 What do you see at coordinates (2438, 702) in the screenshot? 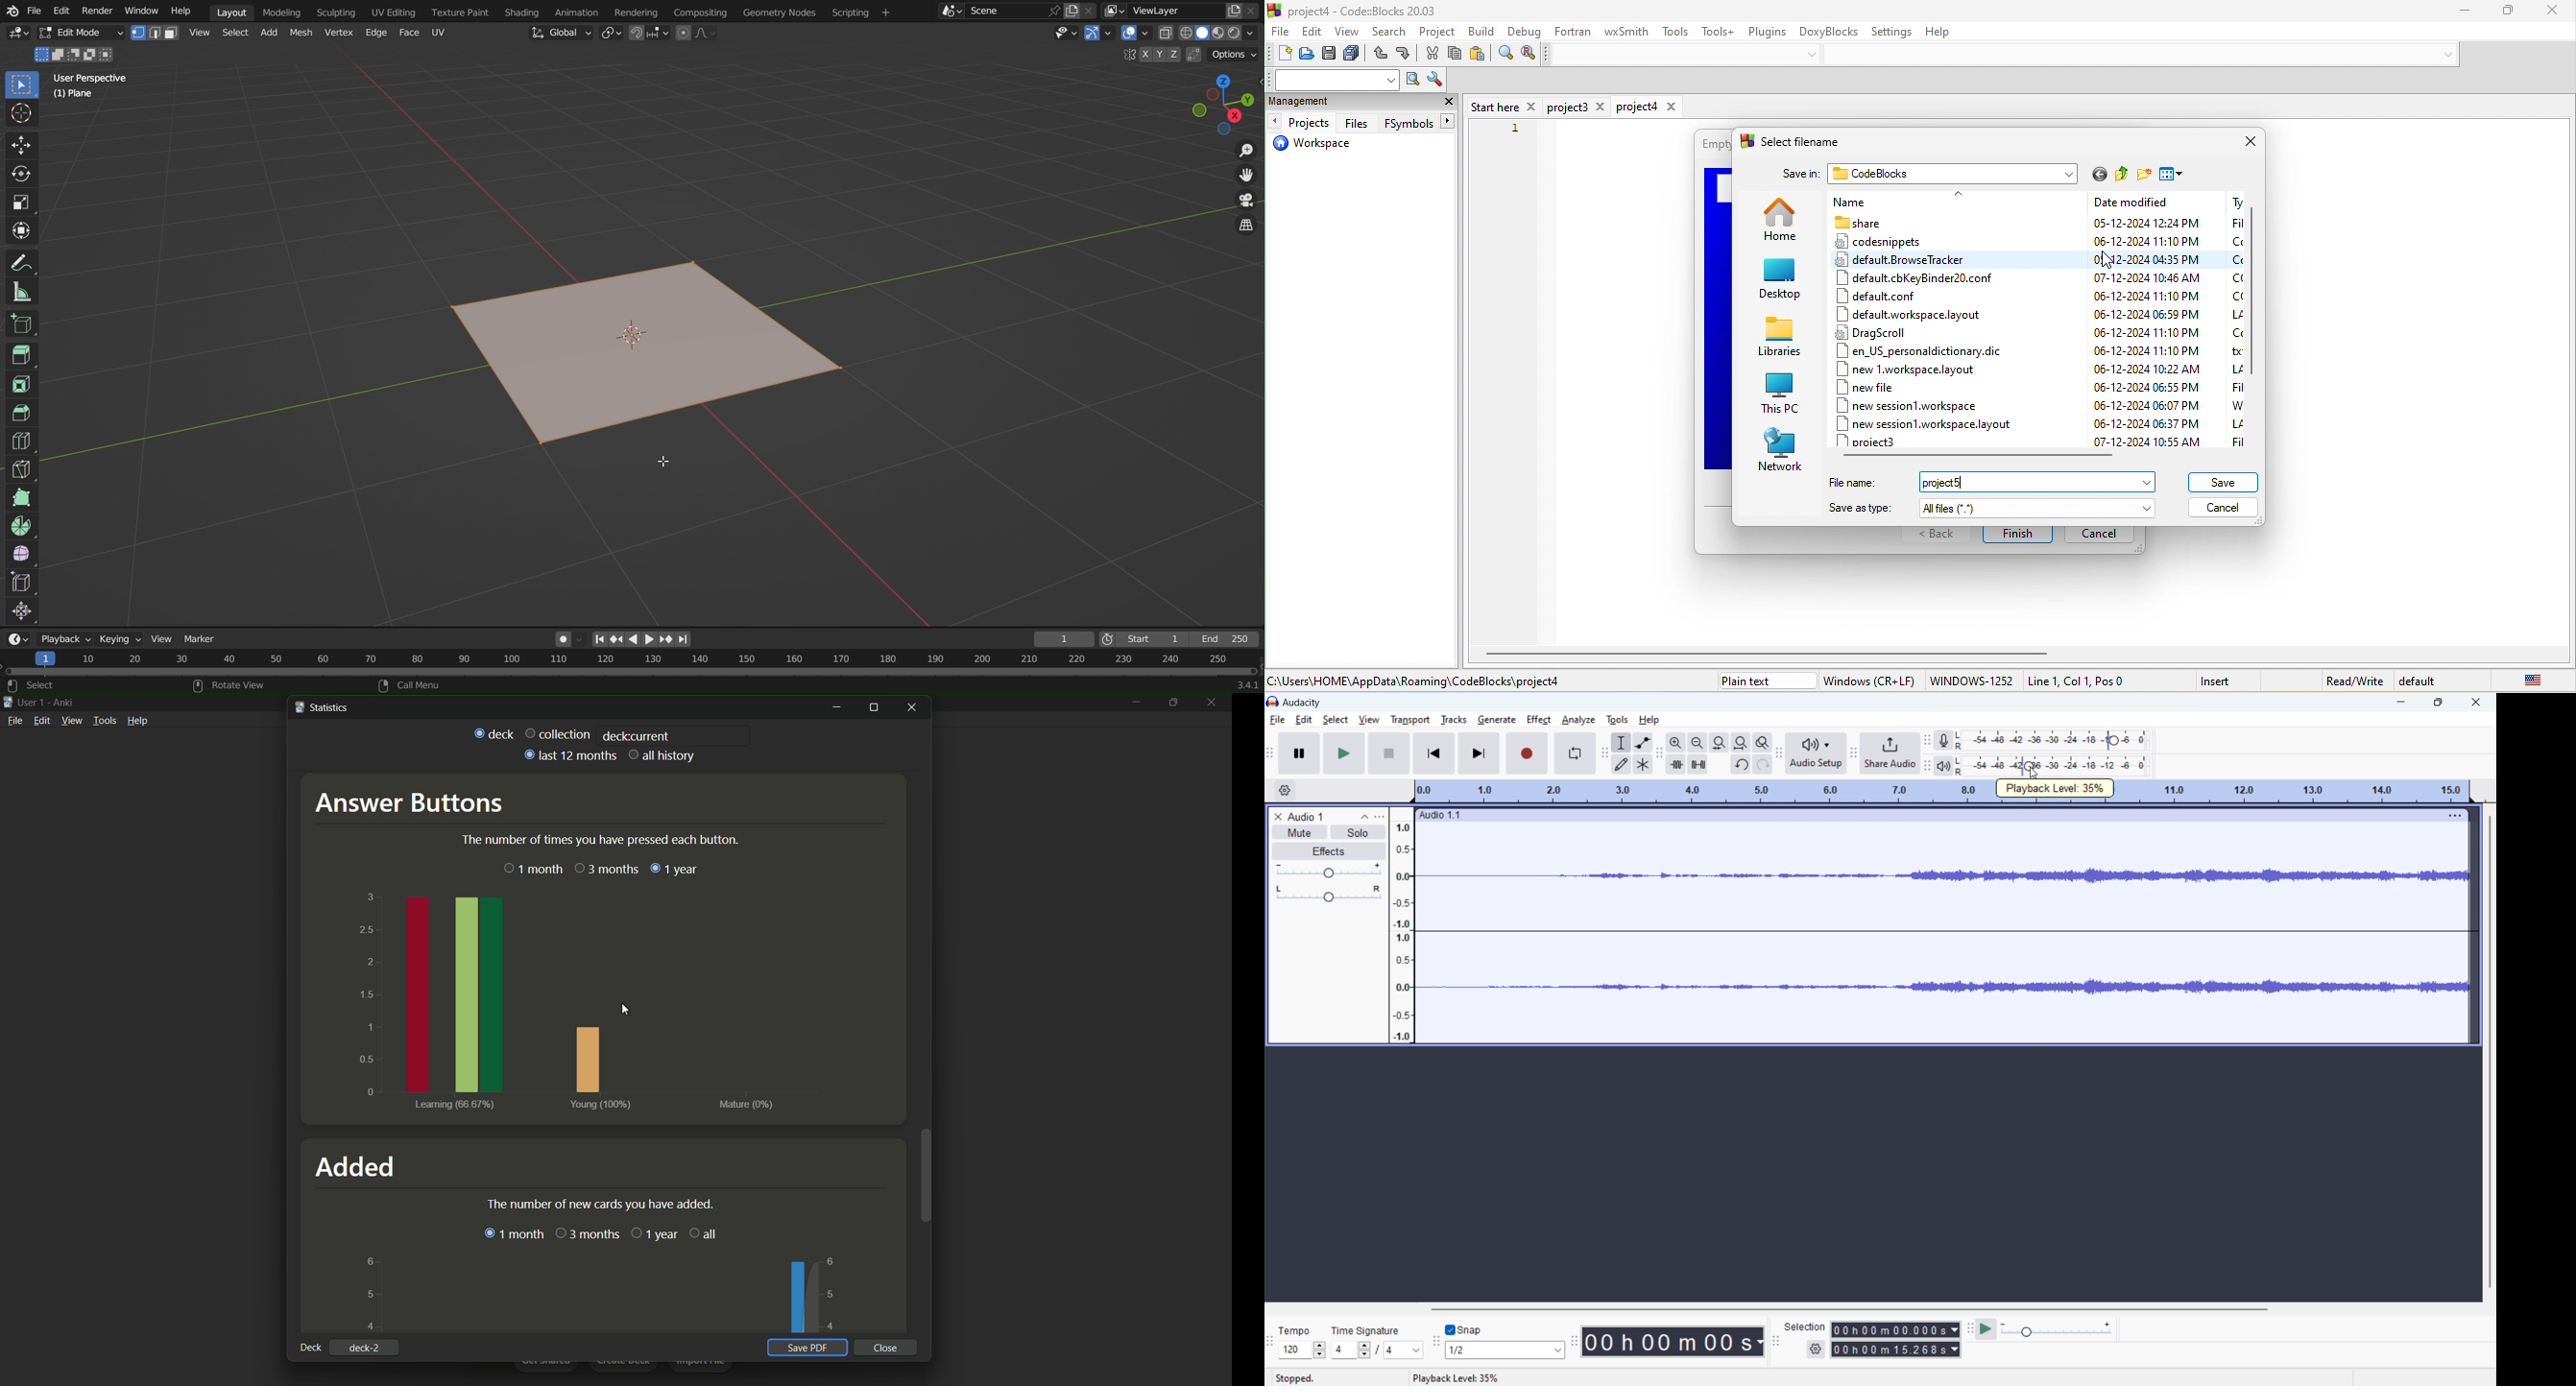
I see `maximize` at bounding box center [2438, 702].